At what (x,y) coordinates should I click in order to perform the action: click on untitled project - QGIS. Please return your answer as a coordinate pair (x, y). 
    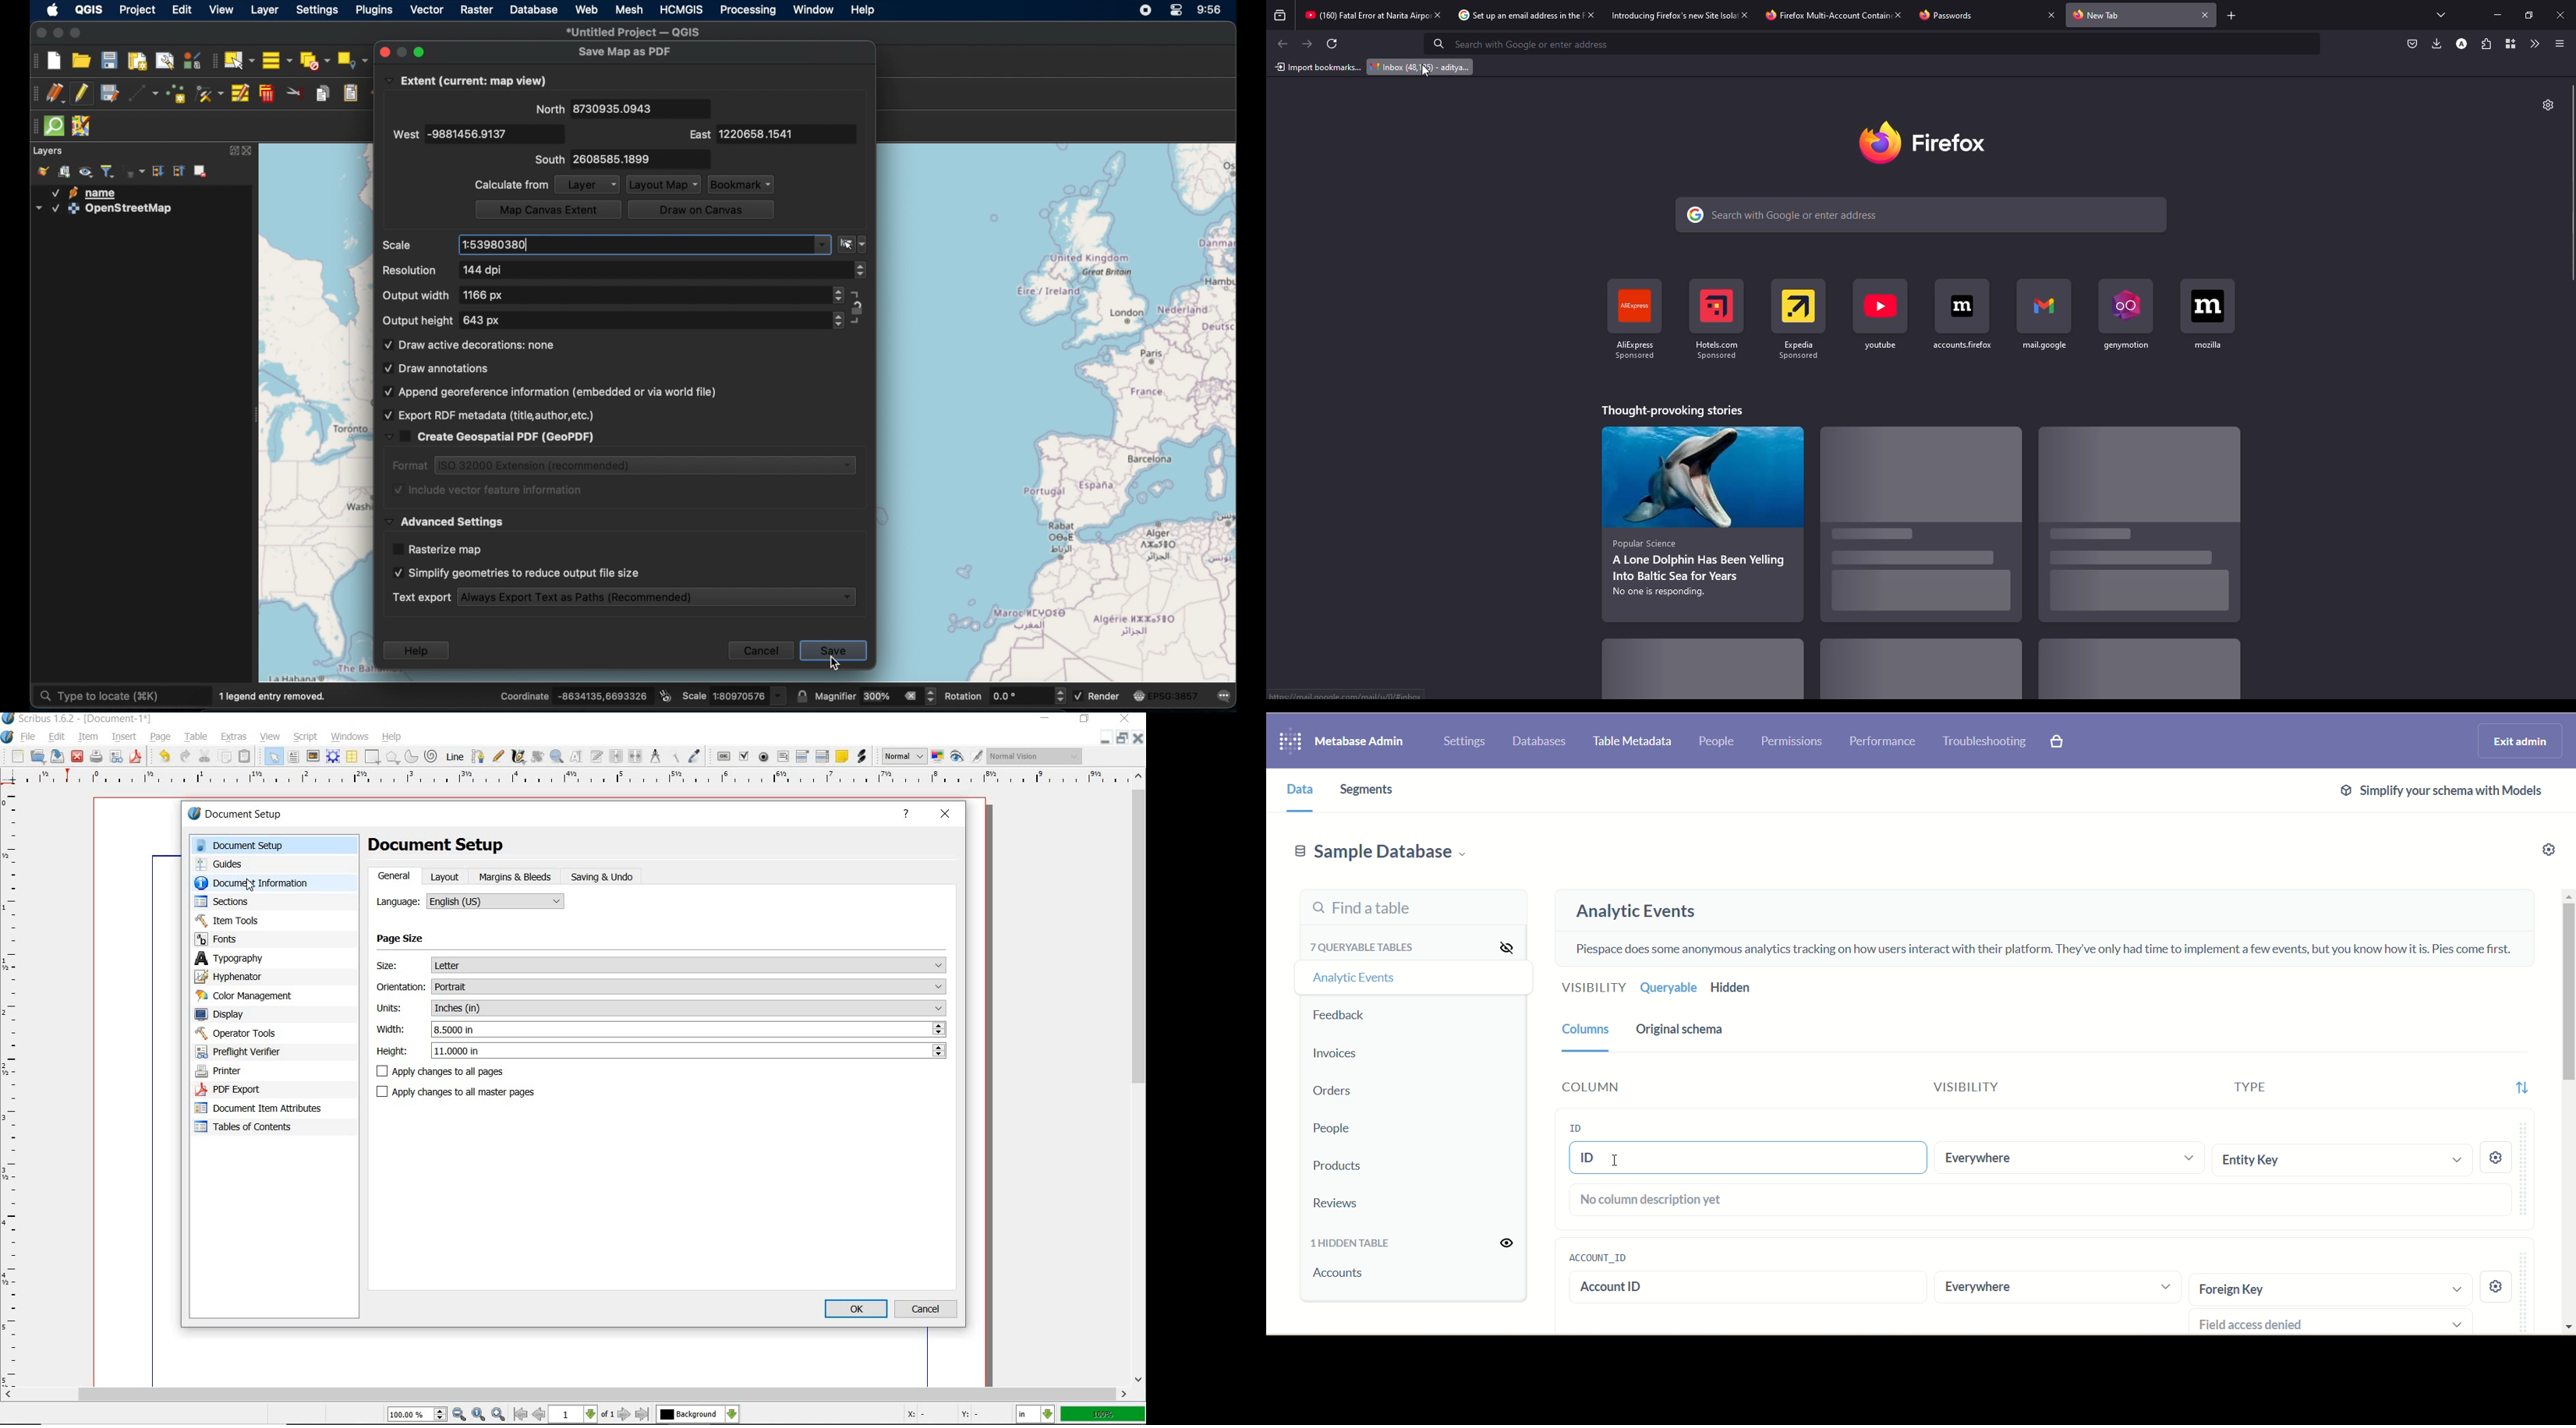
    Looking at the image, I should click on (635, 32).